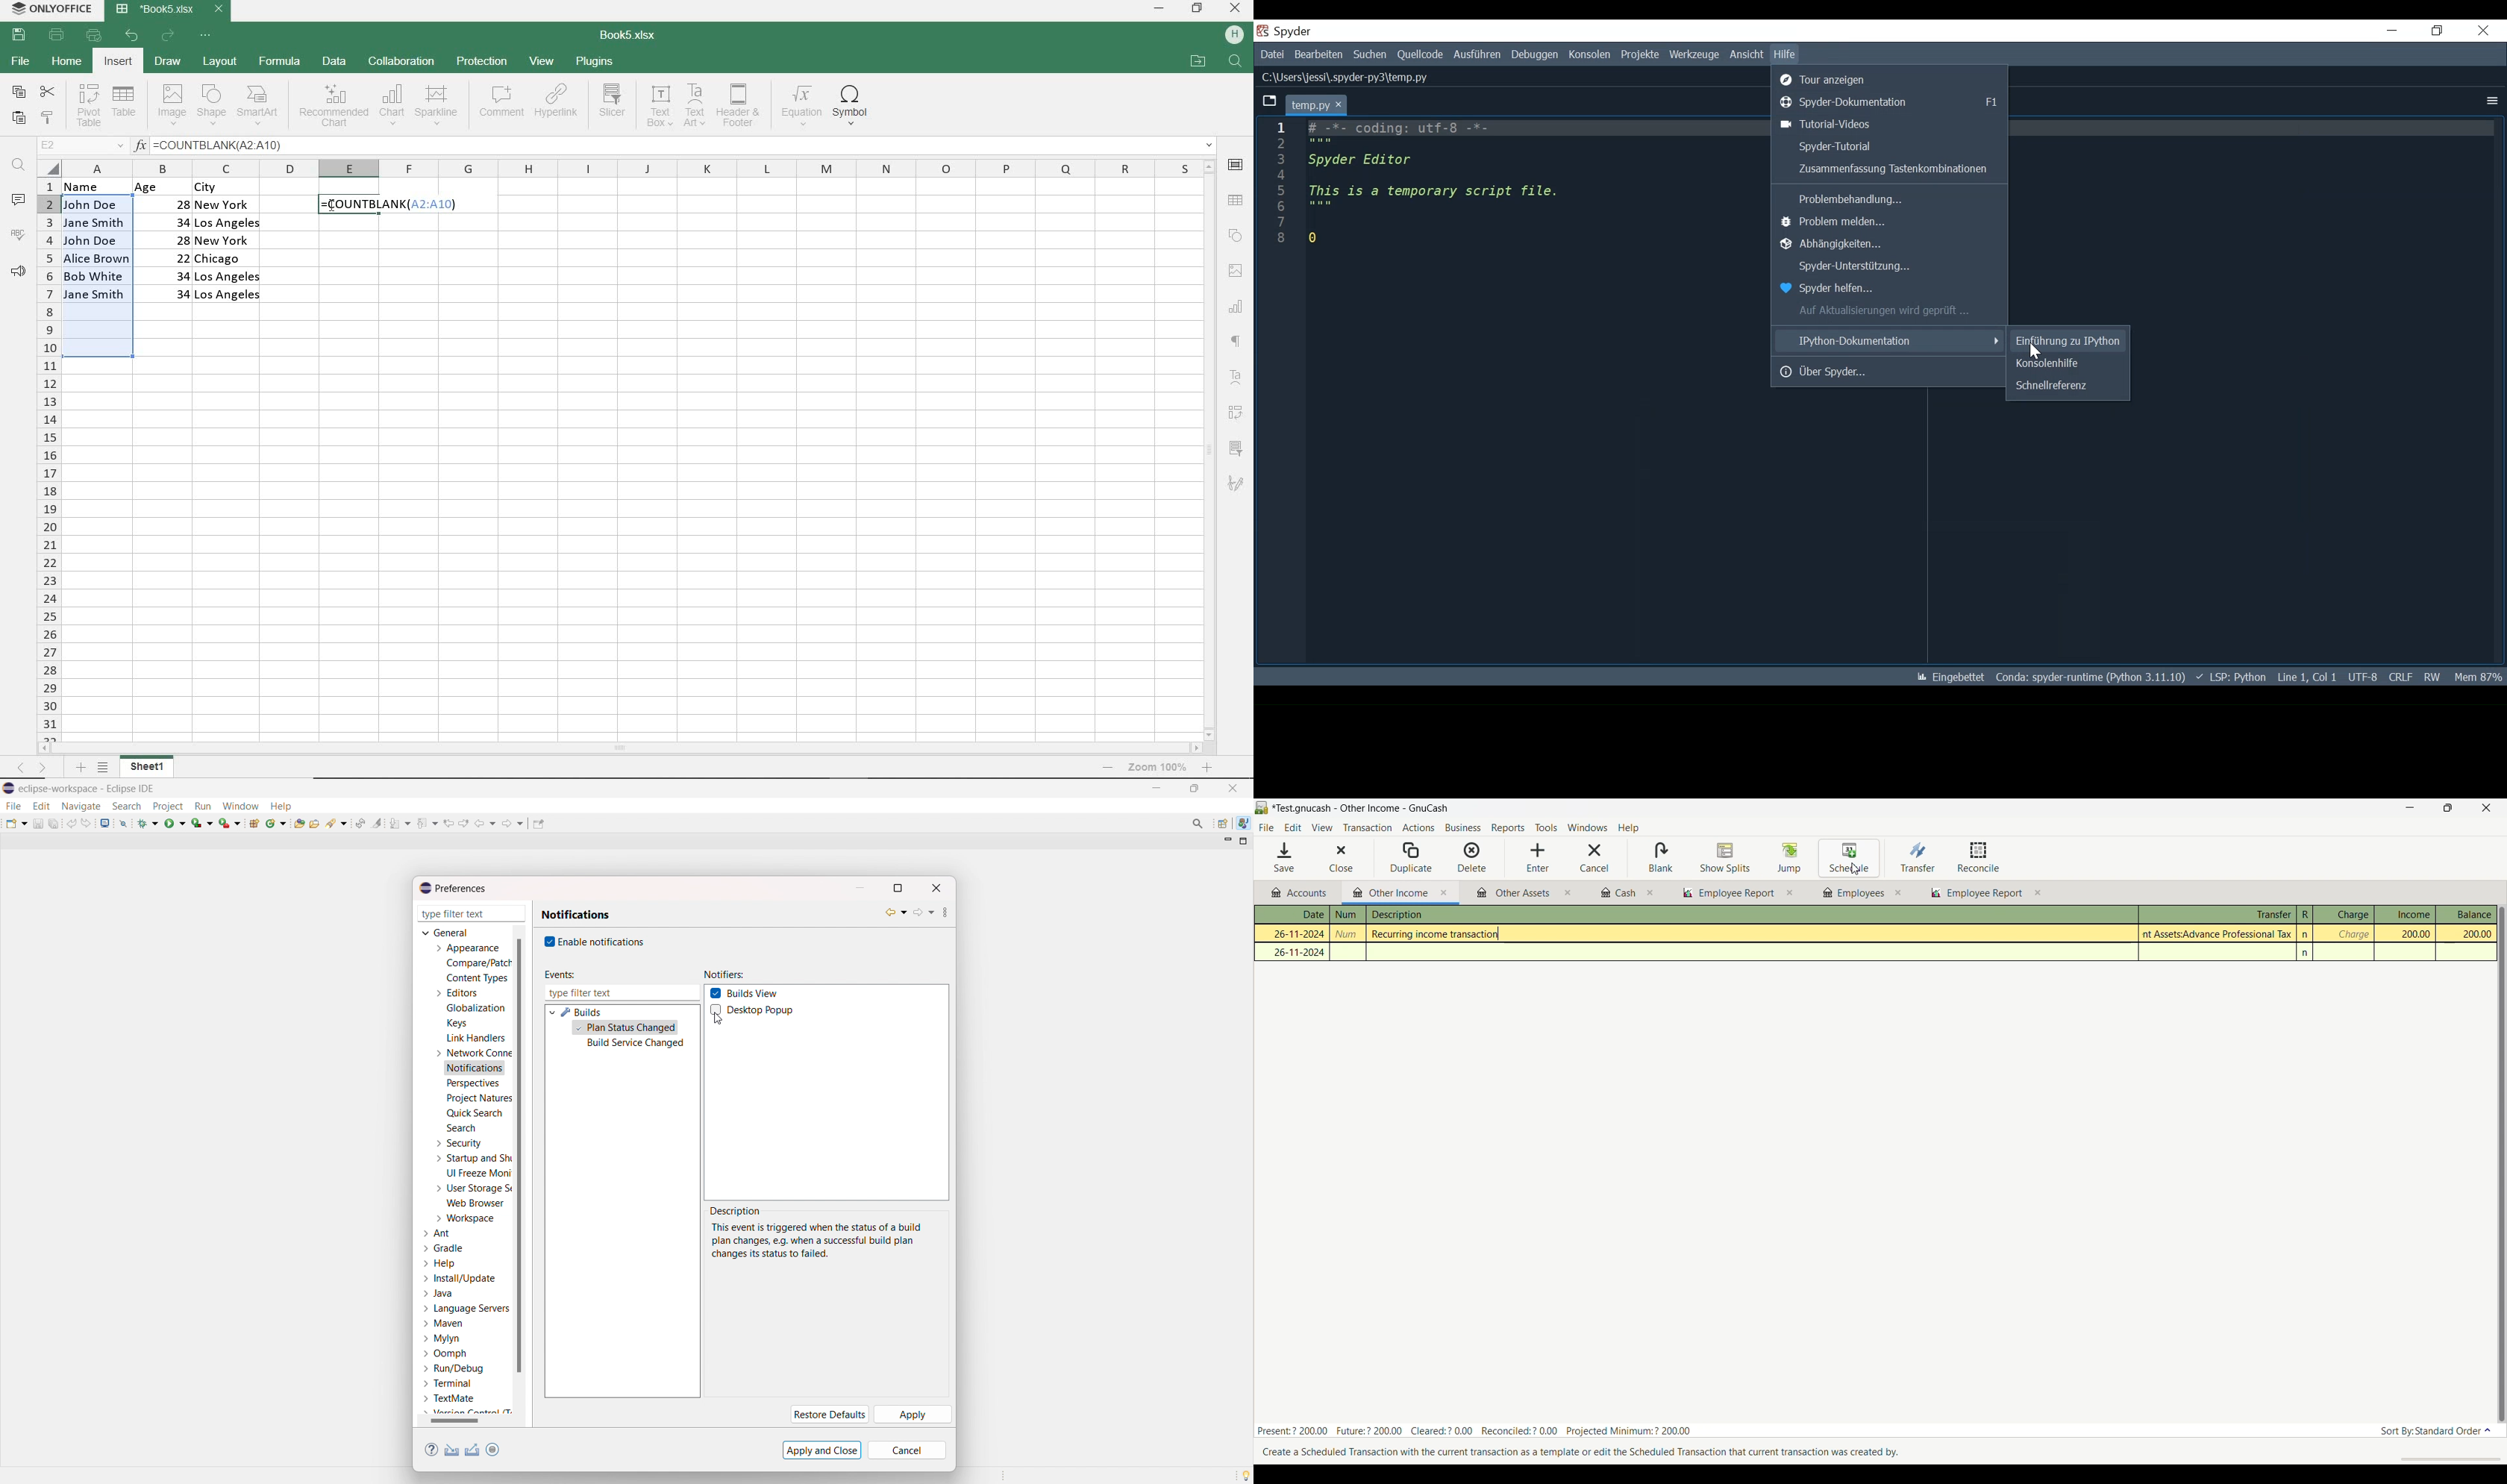  I want to click on RW, so click(2431, 677).